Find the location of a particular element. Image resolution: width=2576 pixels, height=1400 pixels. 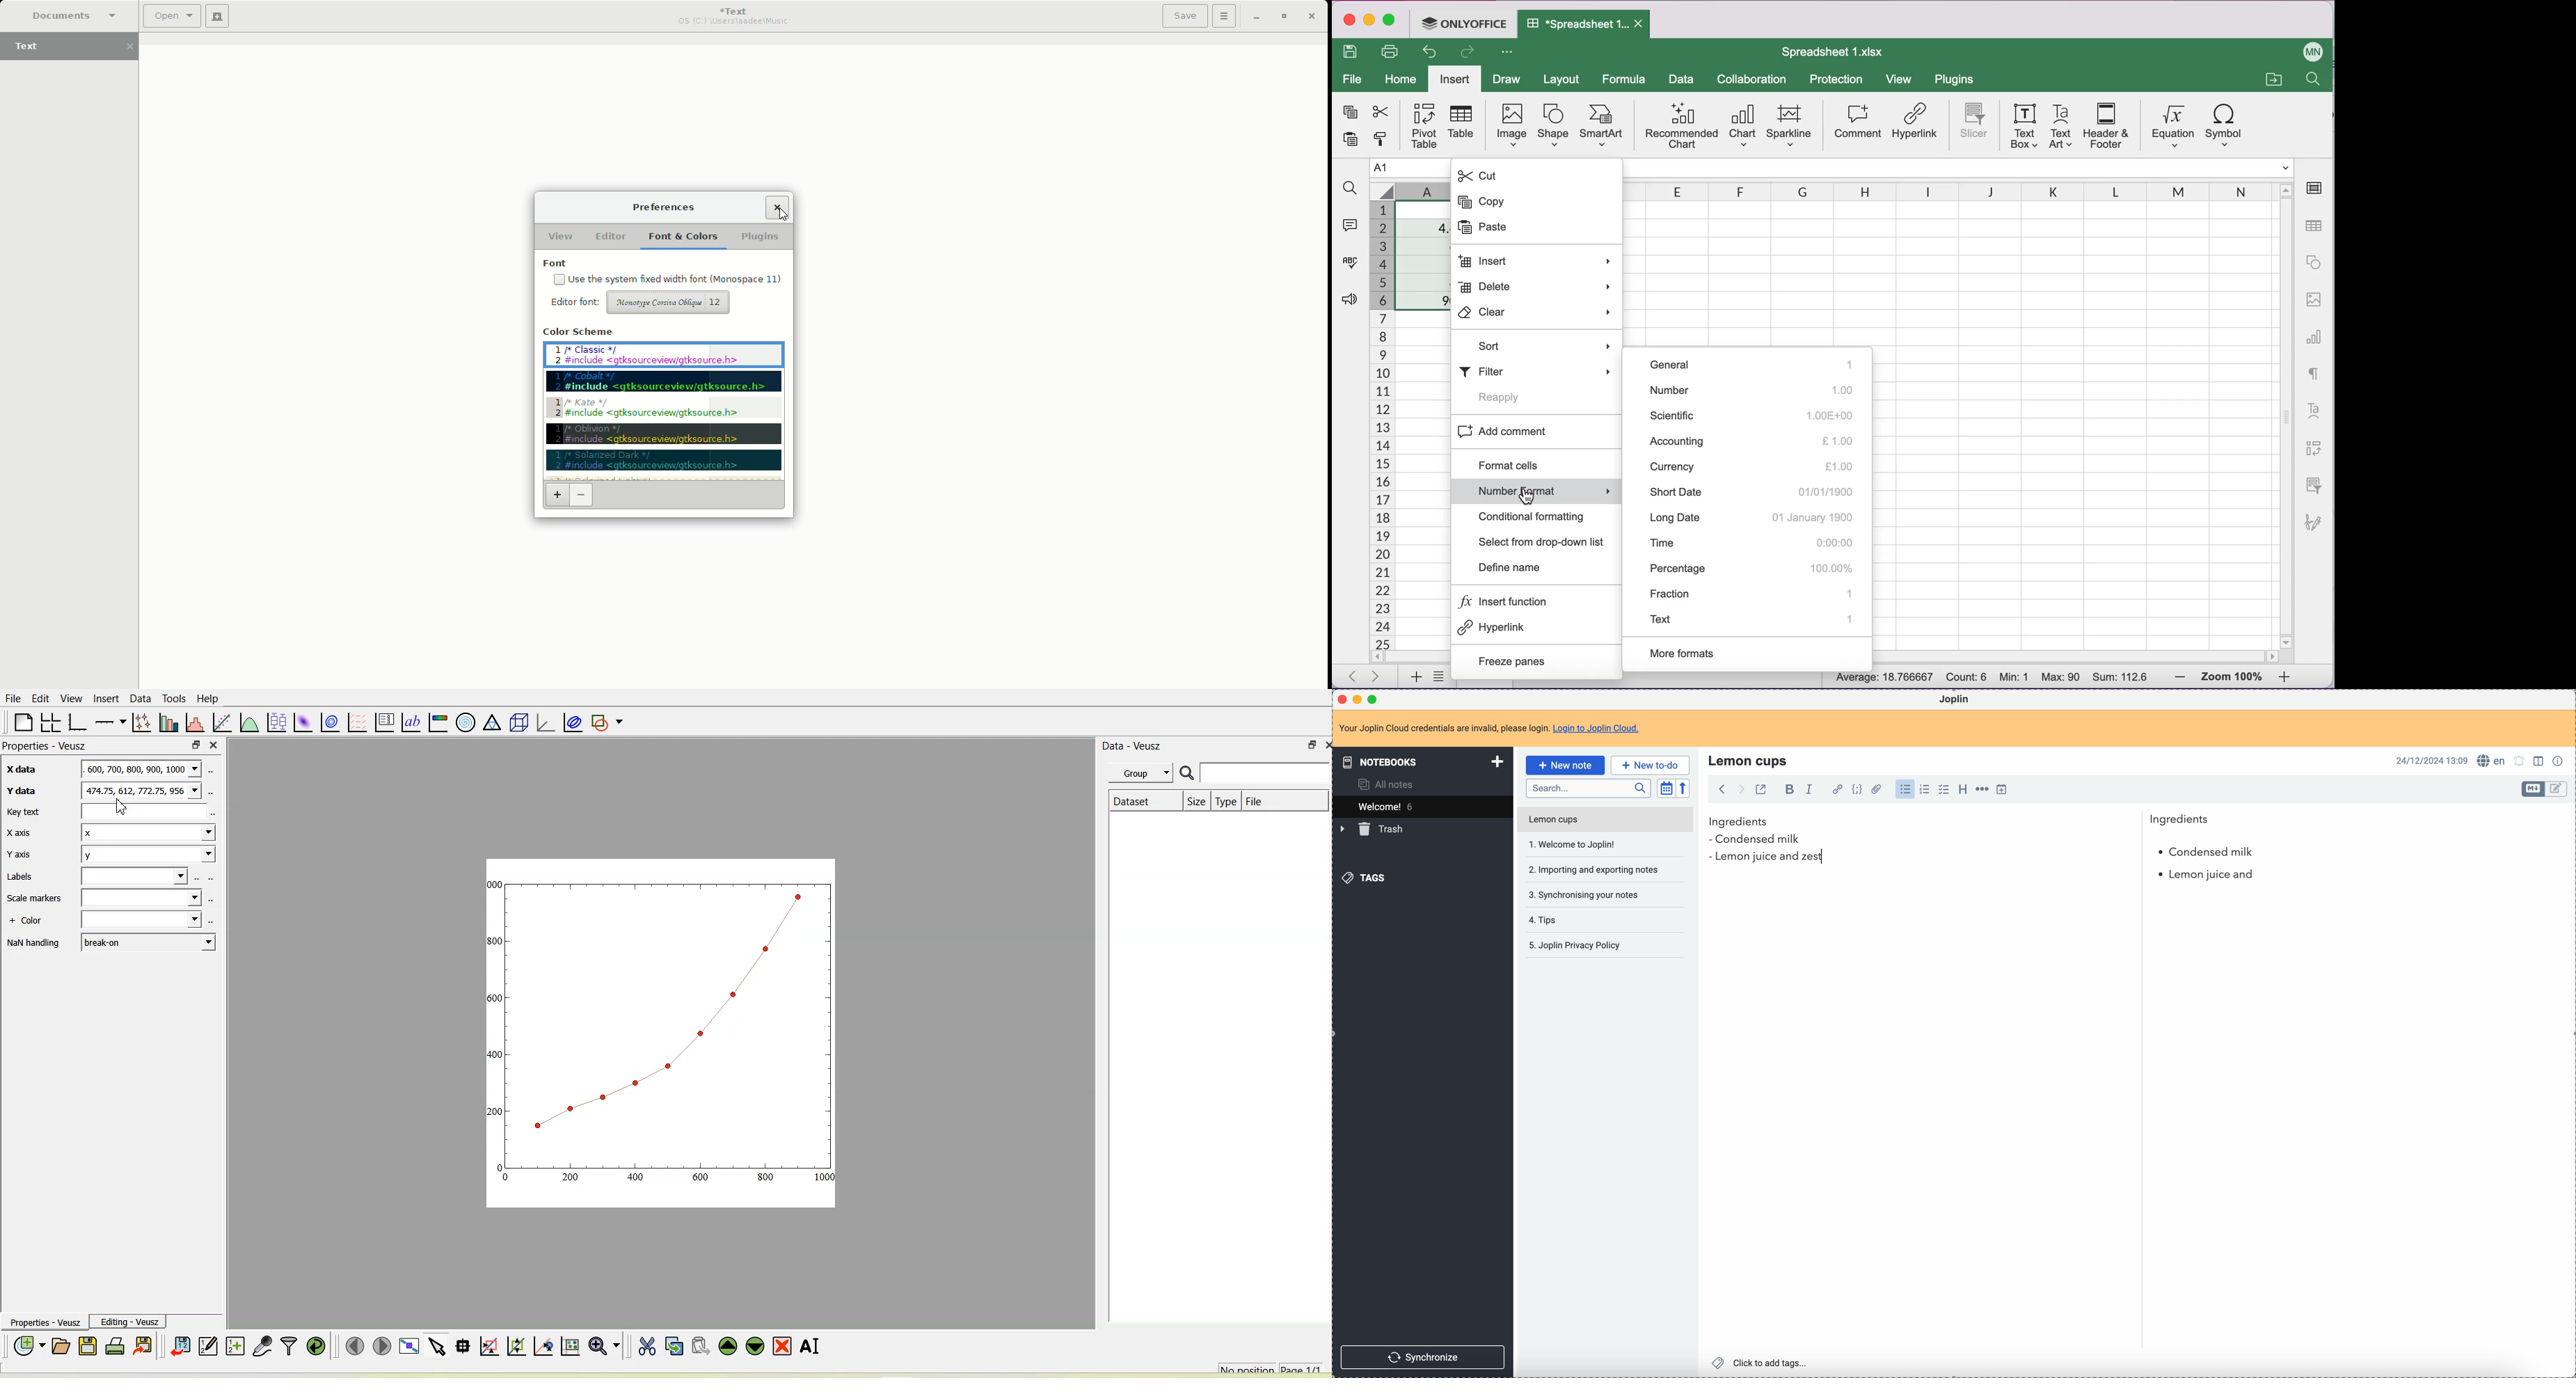

200 is located at coordinates (493, 1112).